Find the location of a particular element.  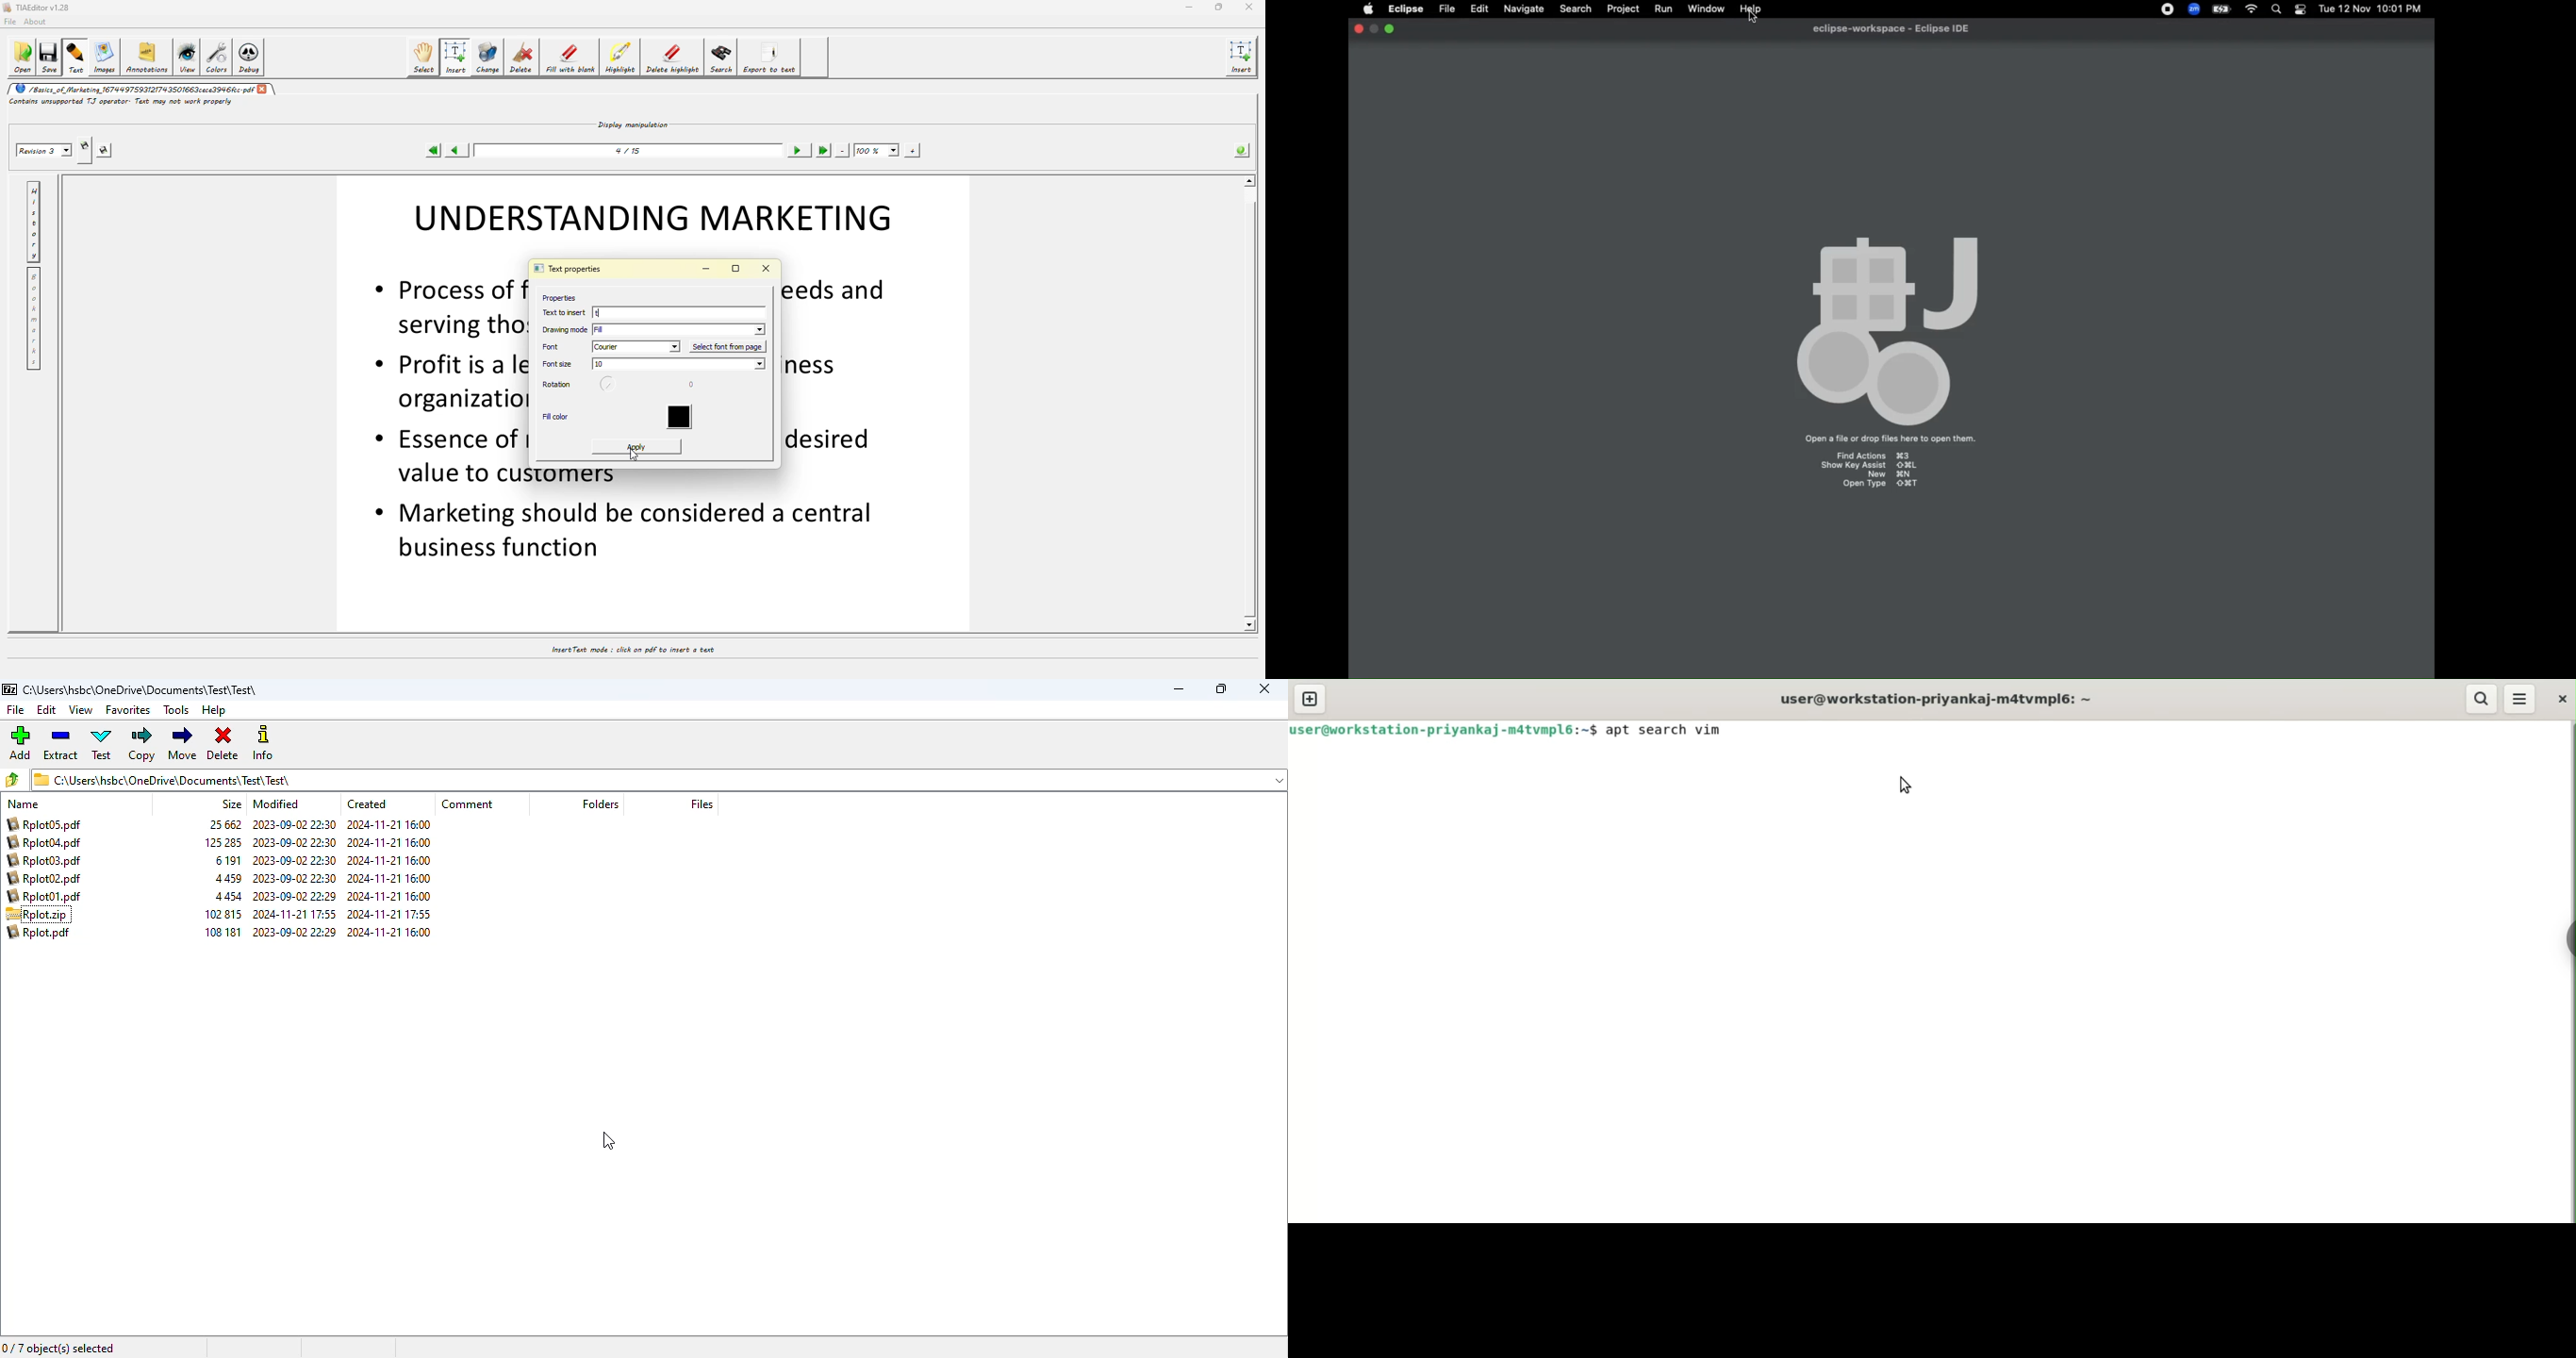

Rplot02.pdf is located at coordinates (48, 879).